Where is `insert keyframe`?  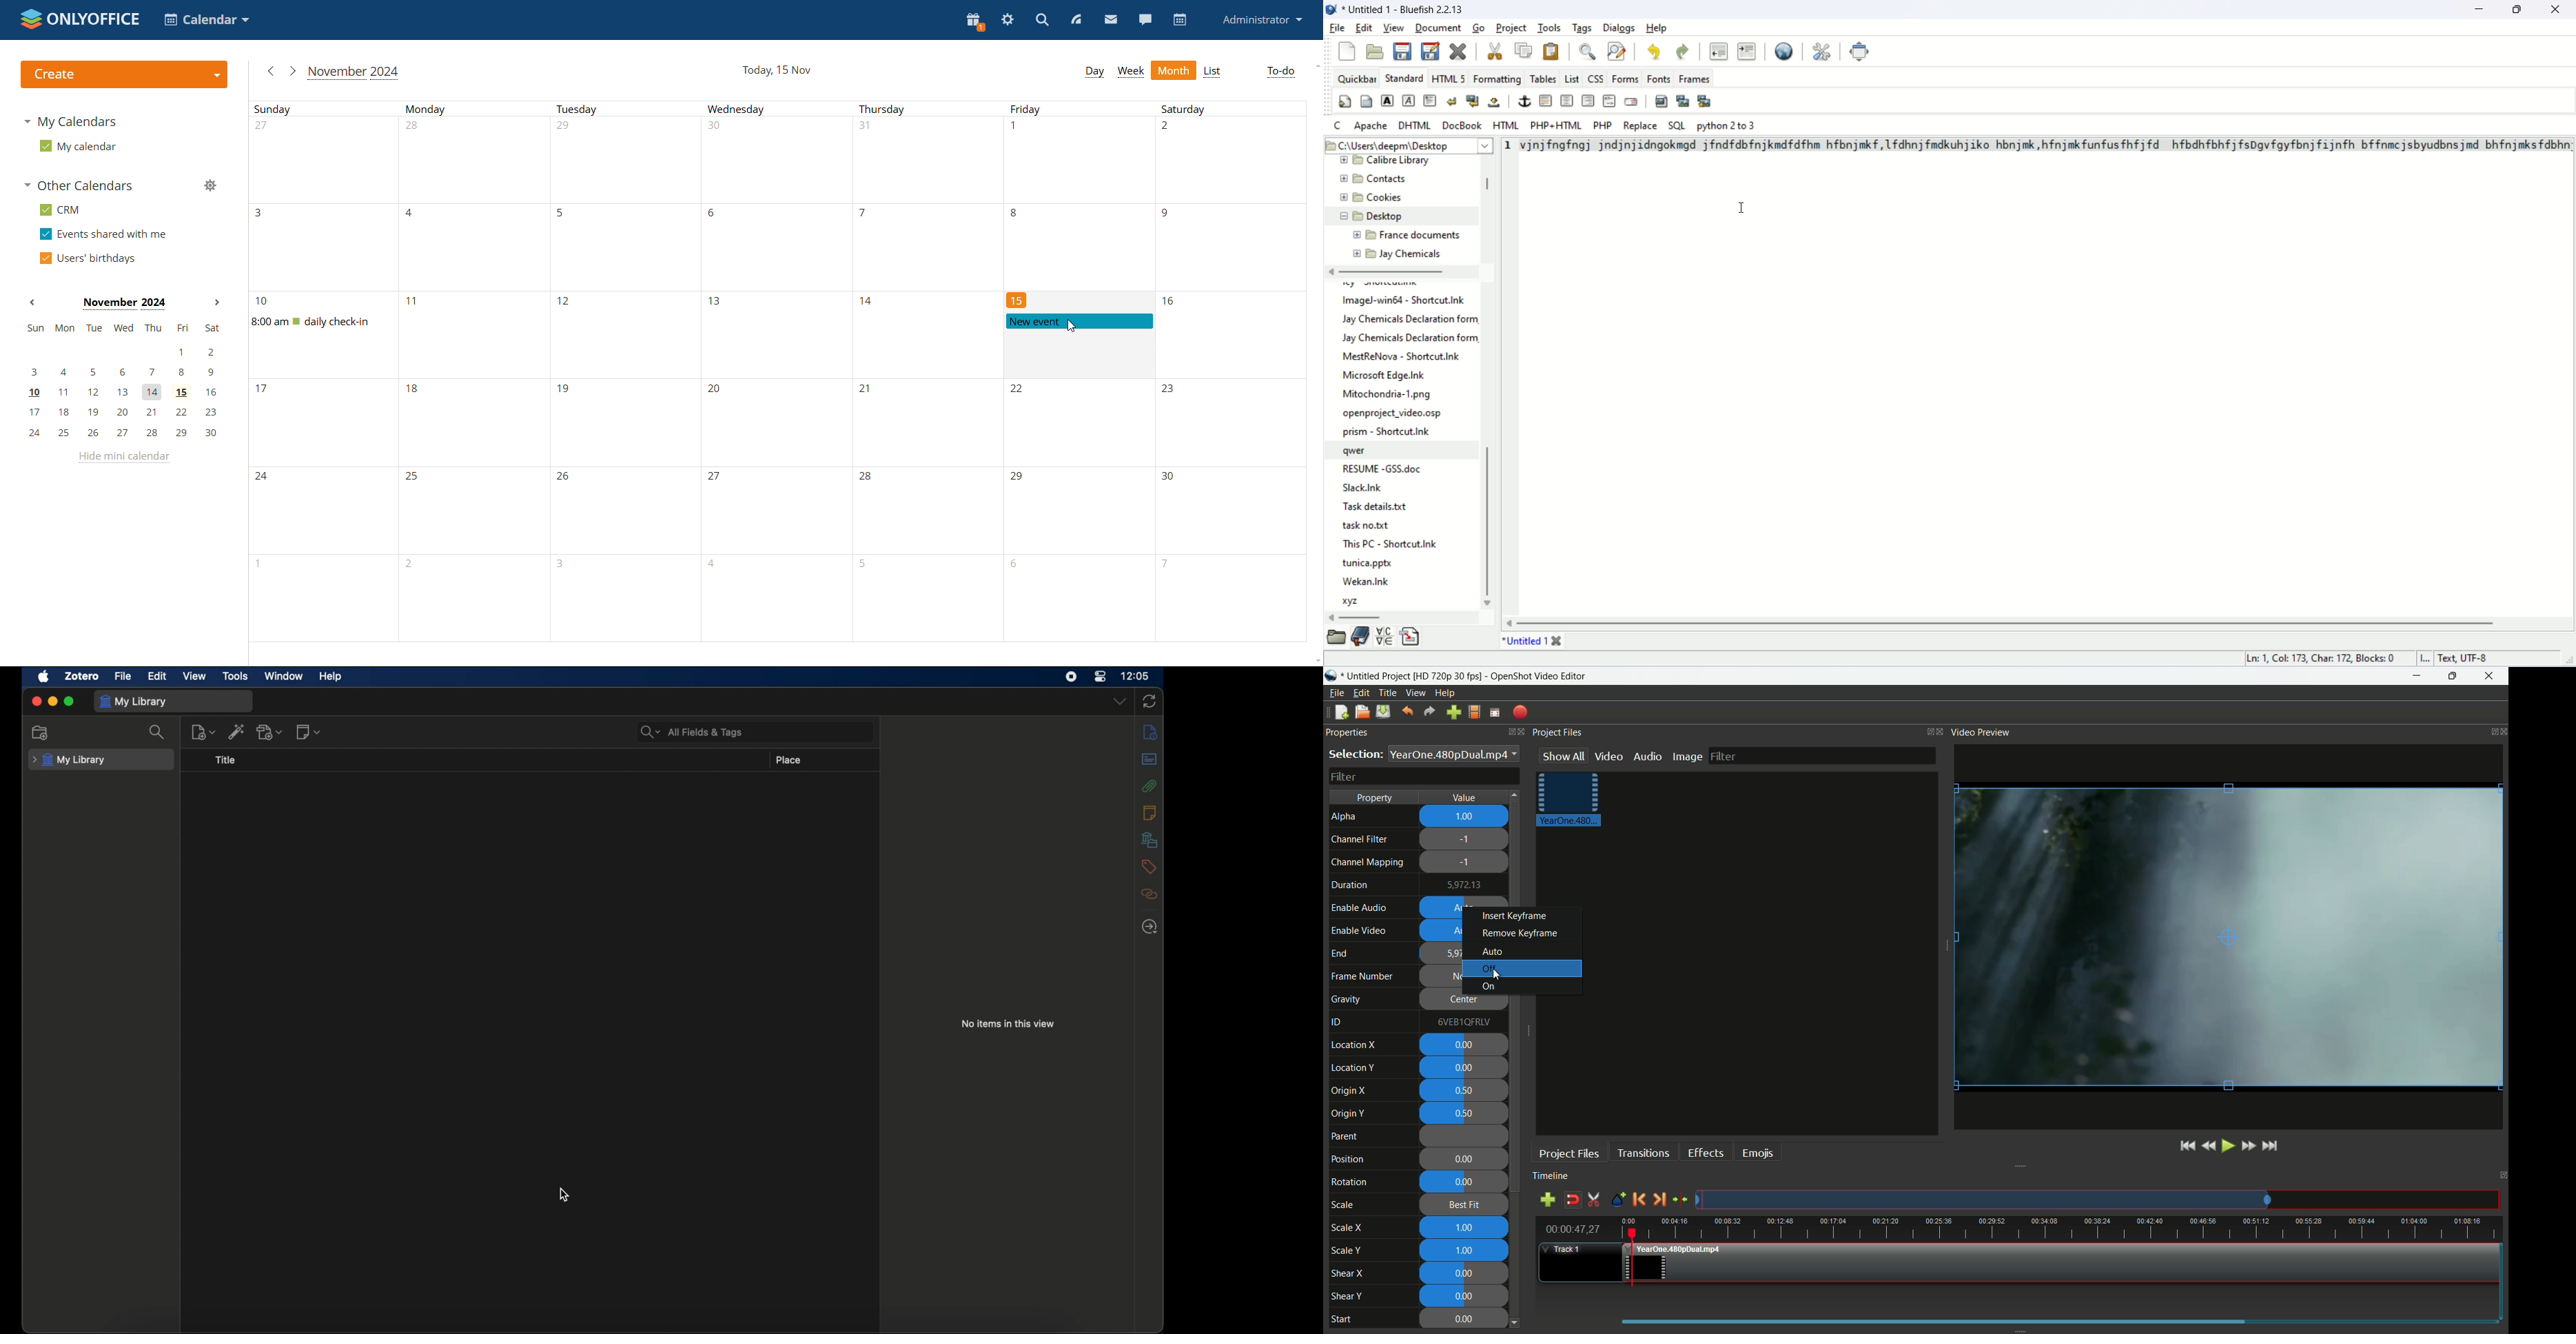 insert keyframe is located at coordinates (1515, 916).